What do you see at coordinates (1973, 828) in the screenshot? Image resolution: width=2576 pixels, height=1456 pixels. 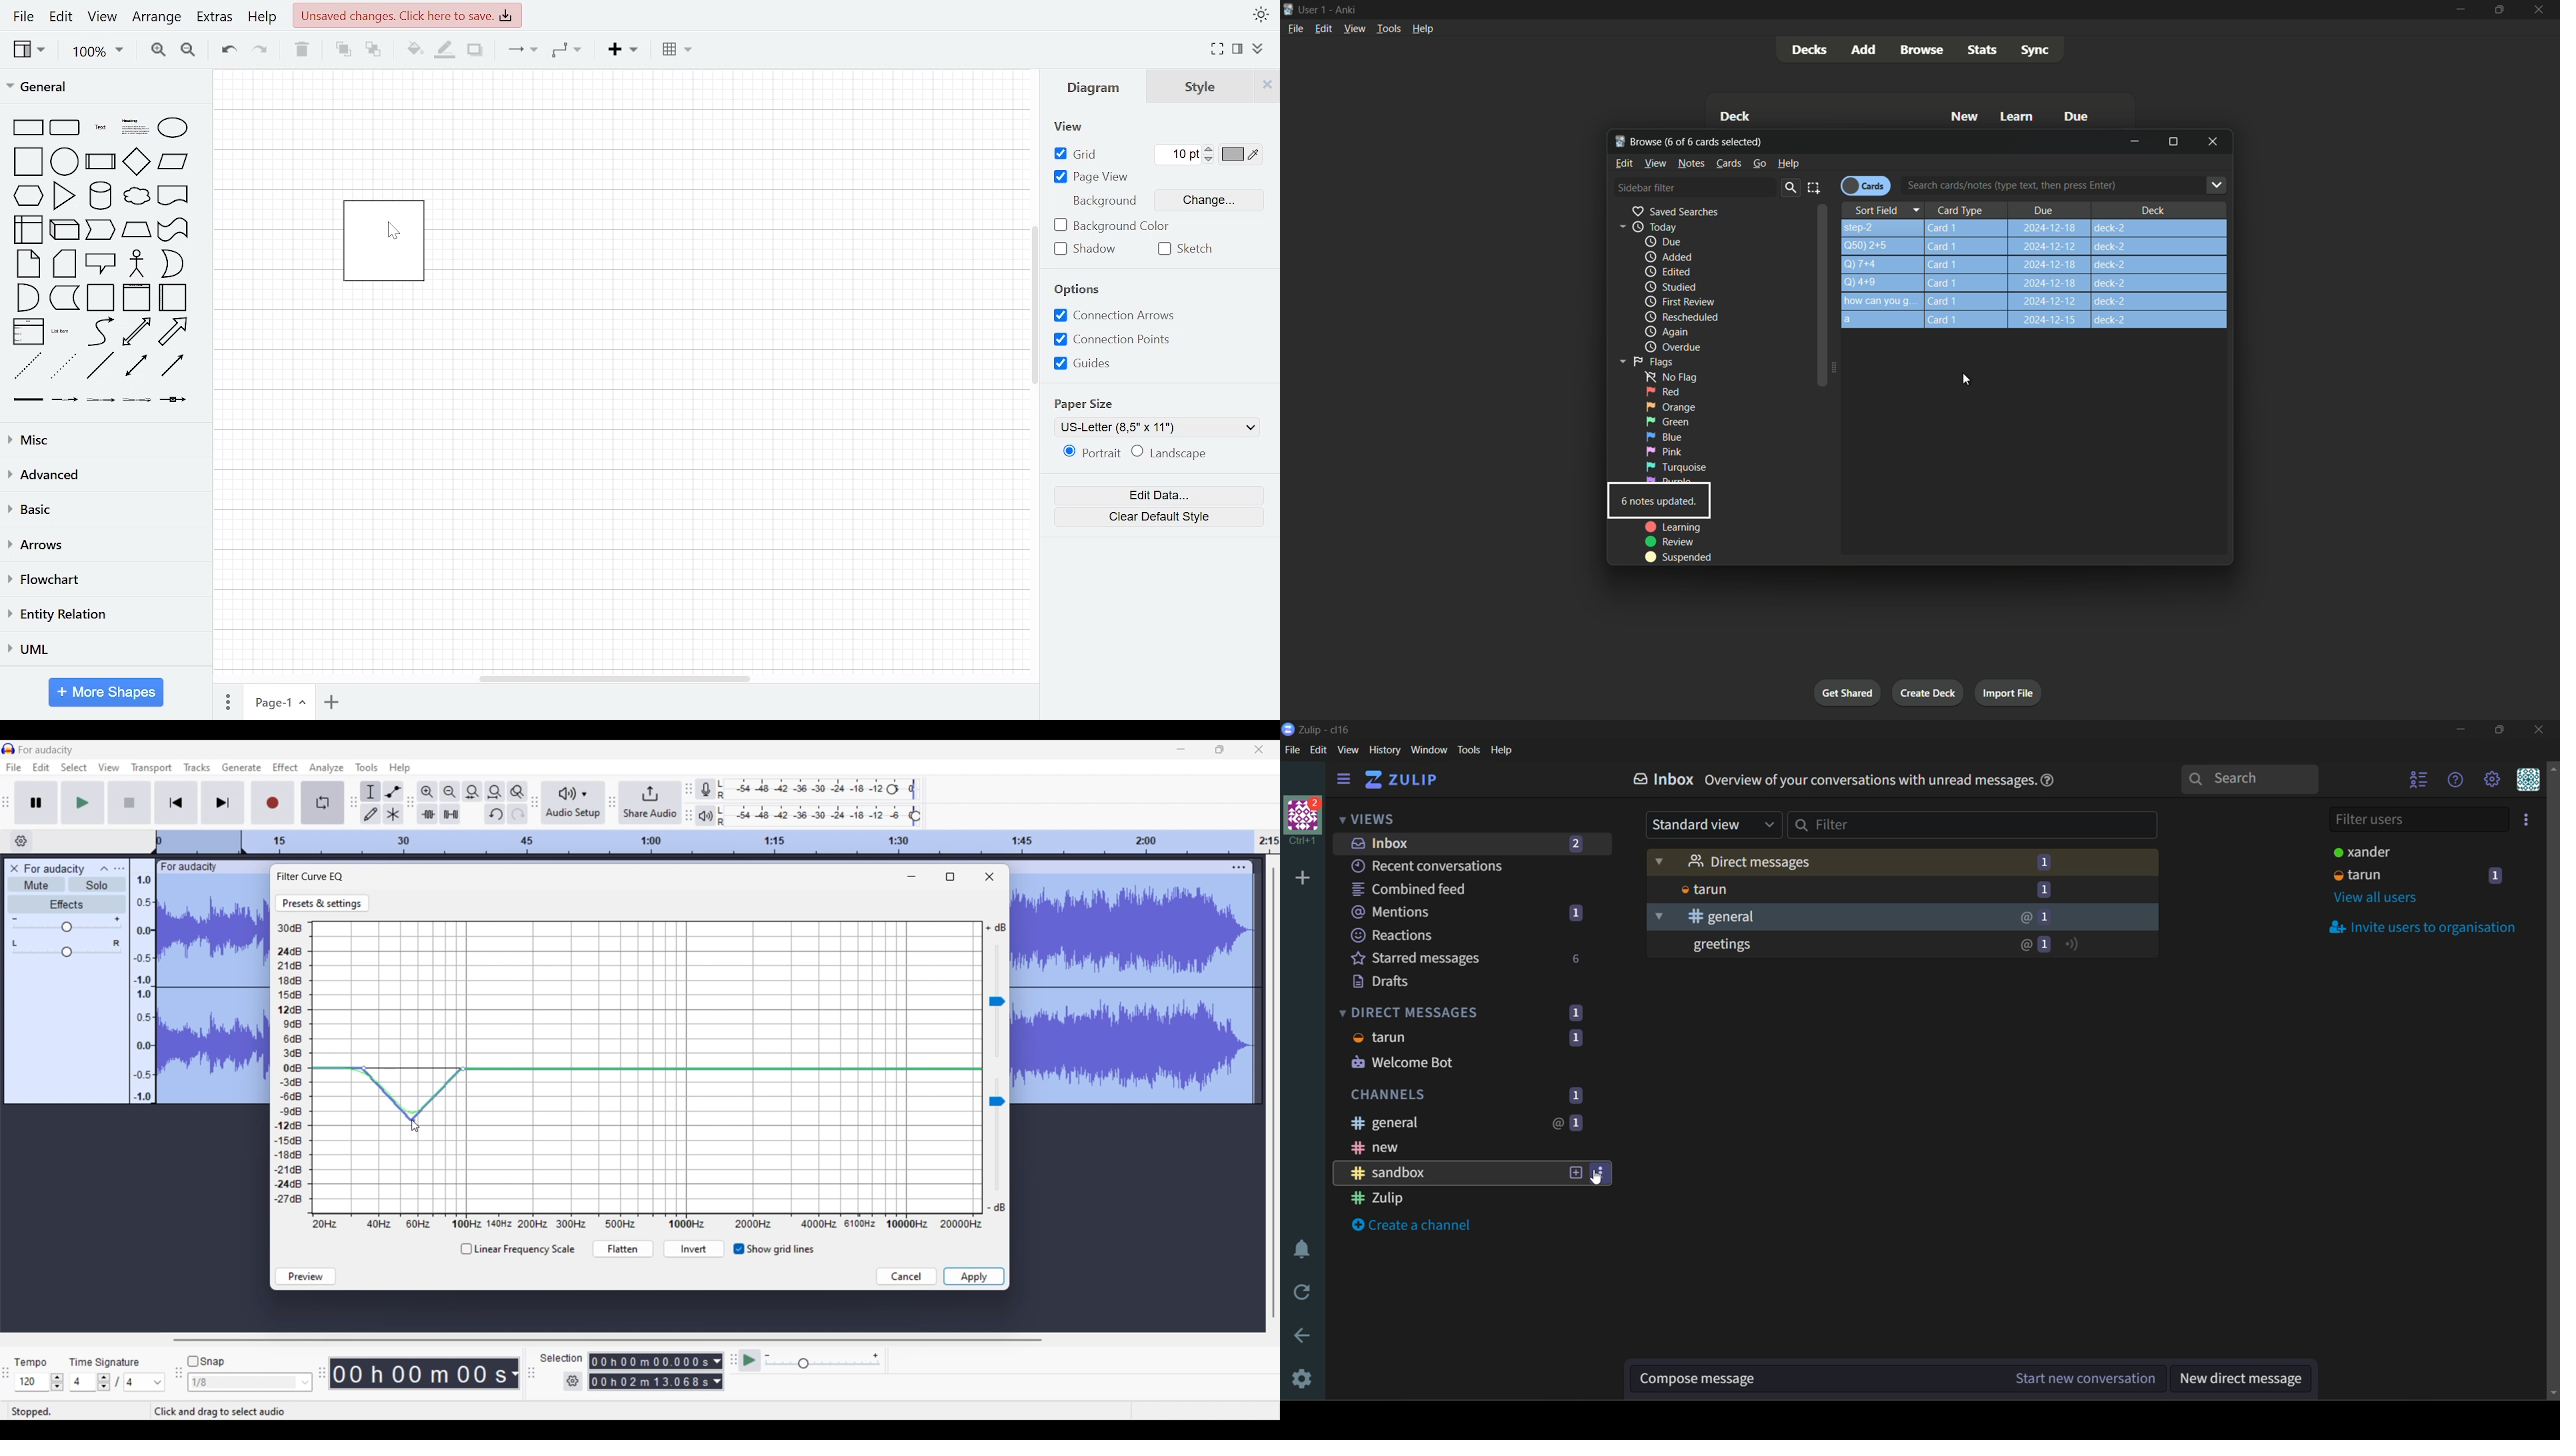 I see `filter` at bounding box center [1973, 828].